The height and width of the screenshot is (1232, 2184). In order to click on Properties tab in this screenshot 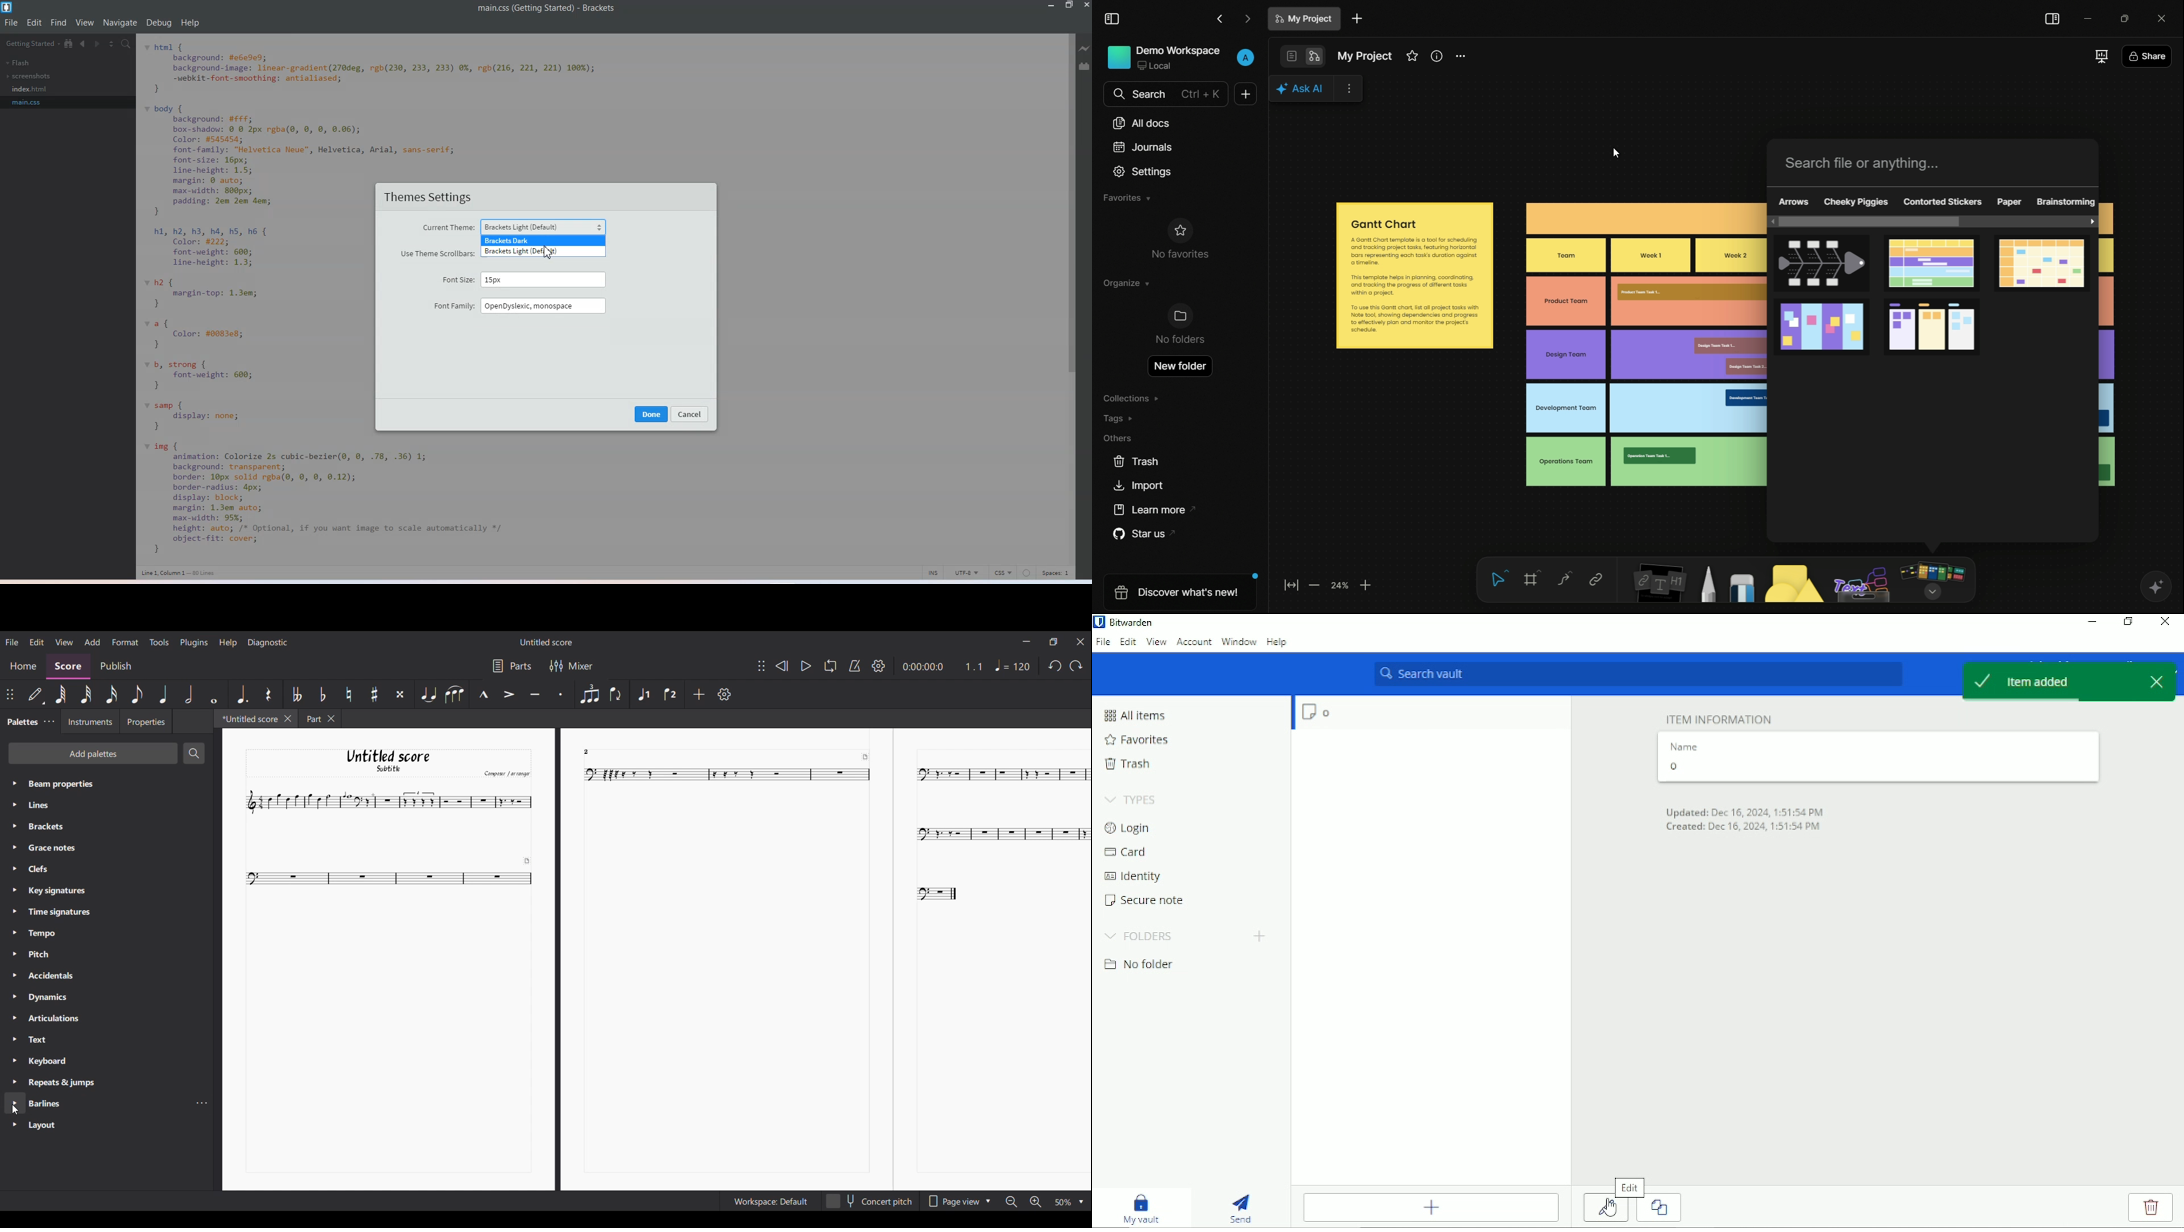, I will do `click(146, 721)`.